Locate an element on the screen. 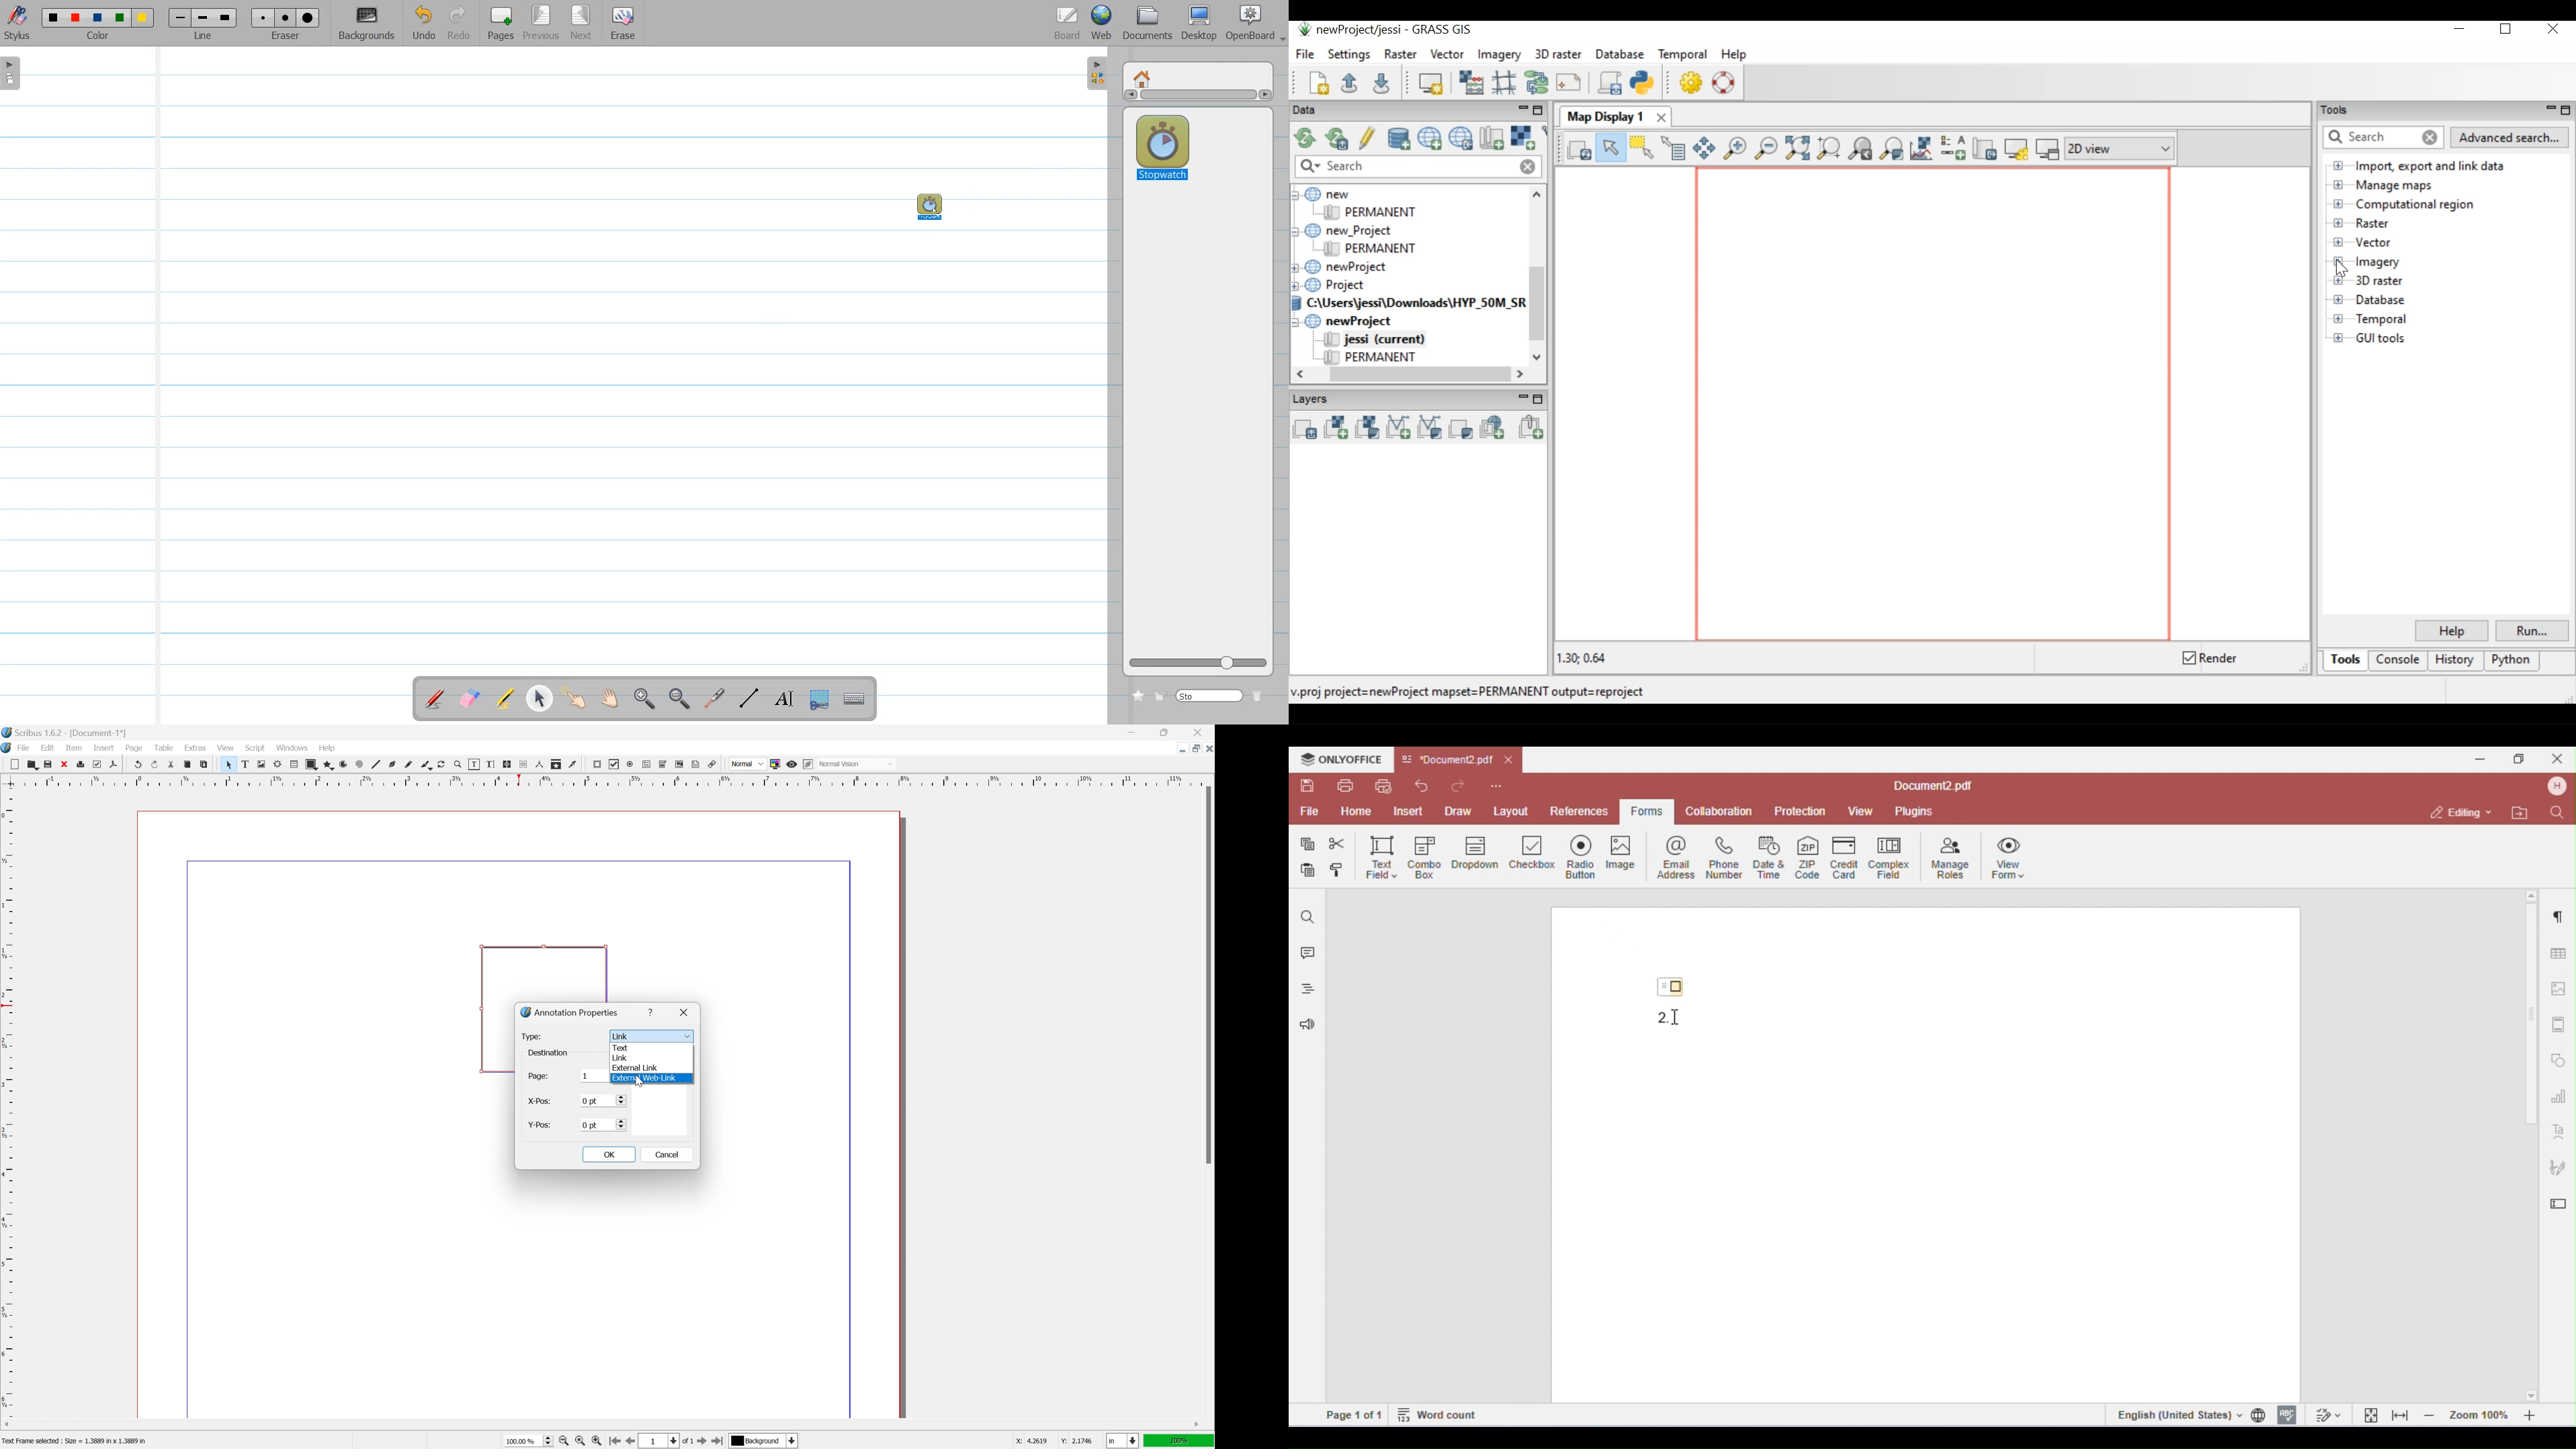 The height and width of the screenshot is (1456, 2576). link annotation is located at coordinates (712, 764).